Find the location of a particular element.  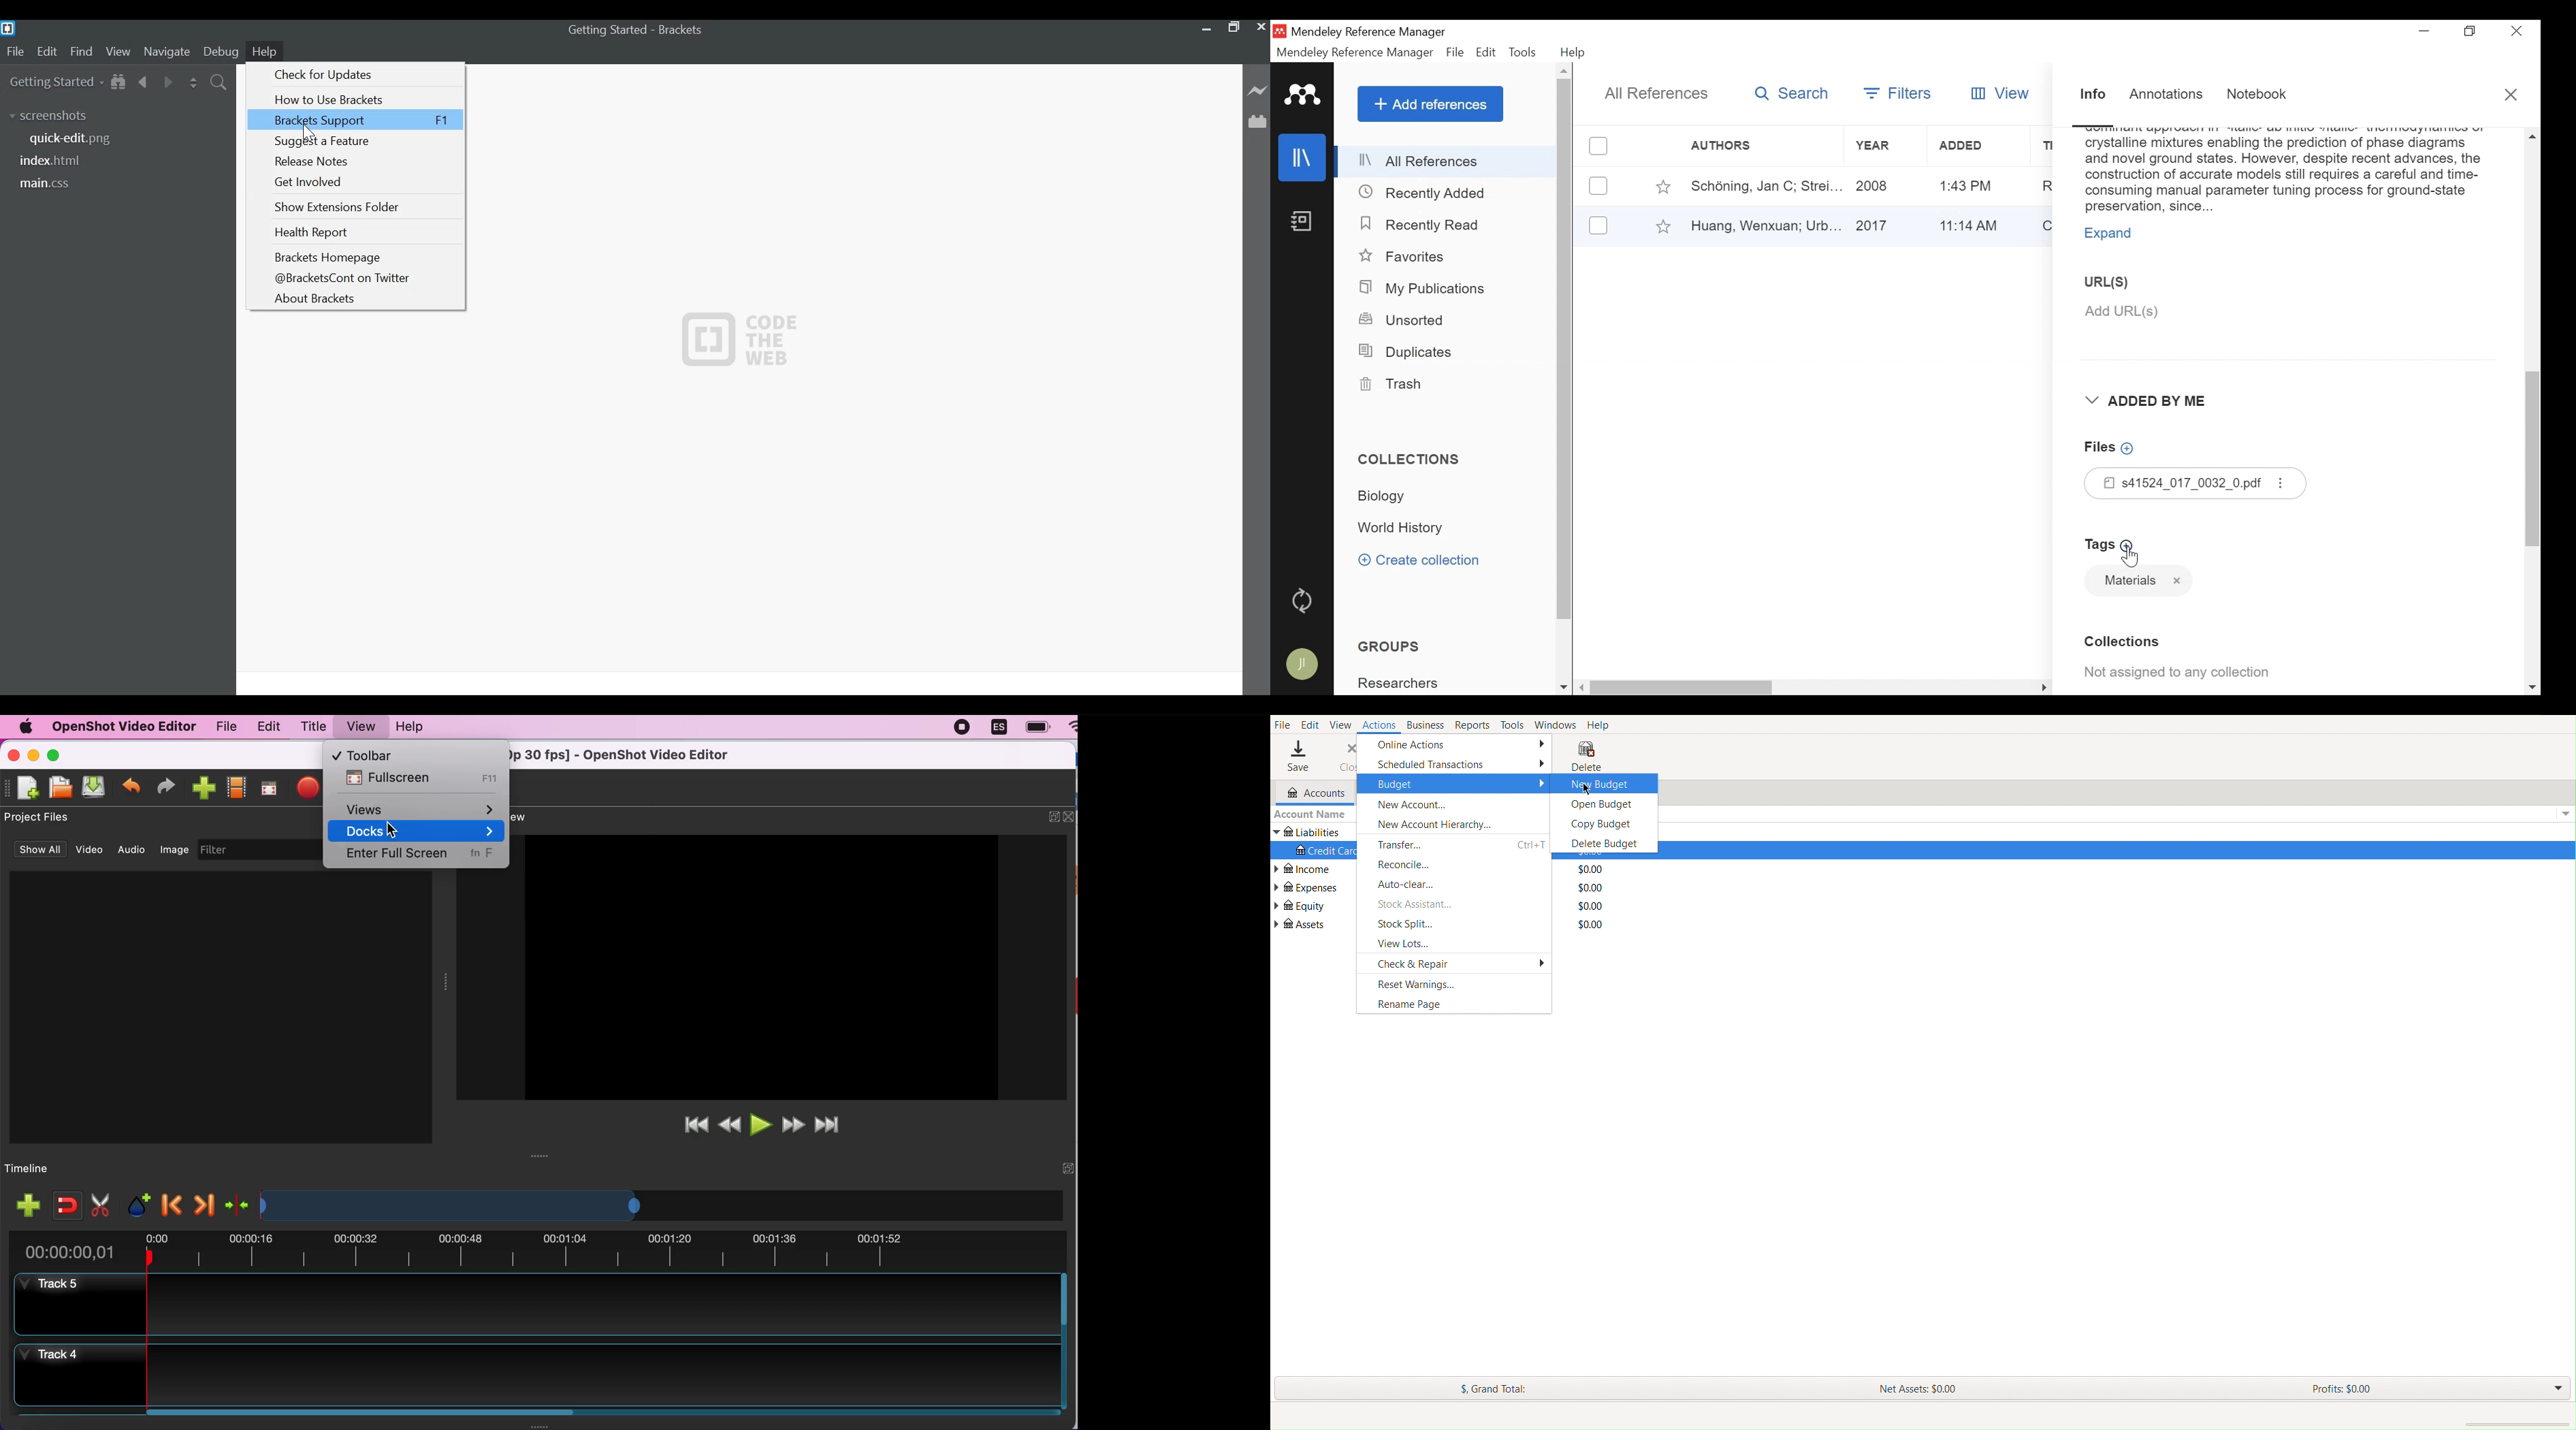

Copy Budget is located at coordinates (1598, 823).